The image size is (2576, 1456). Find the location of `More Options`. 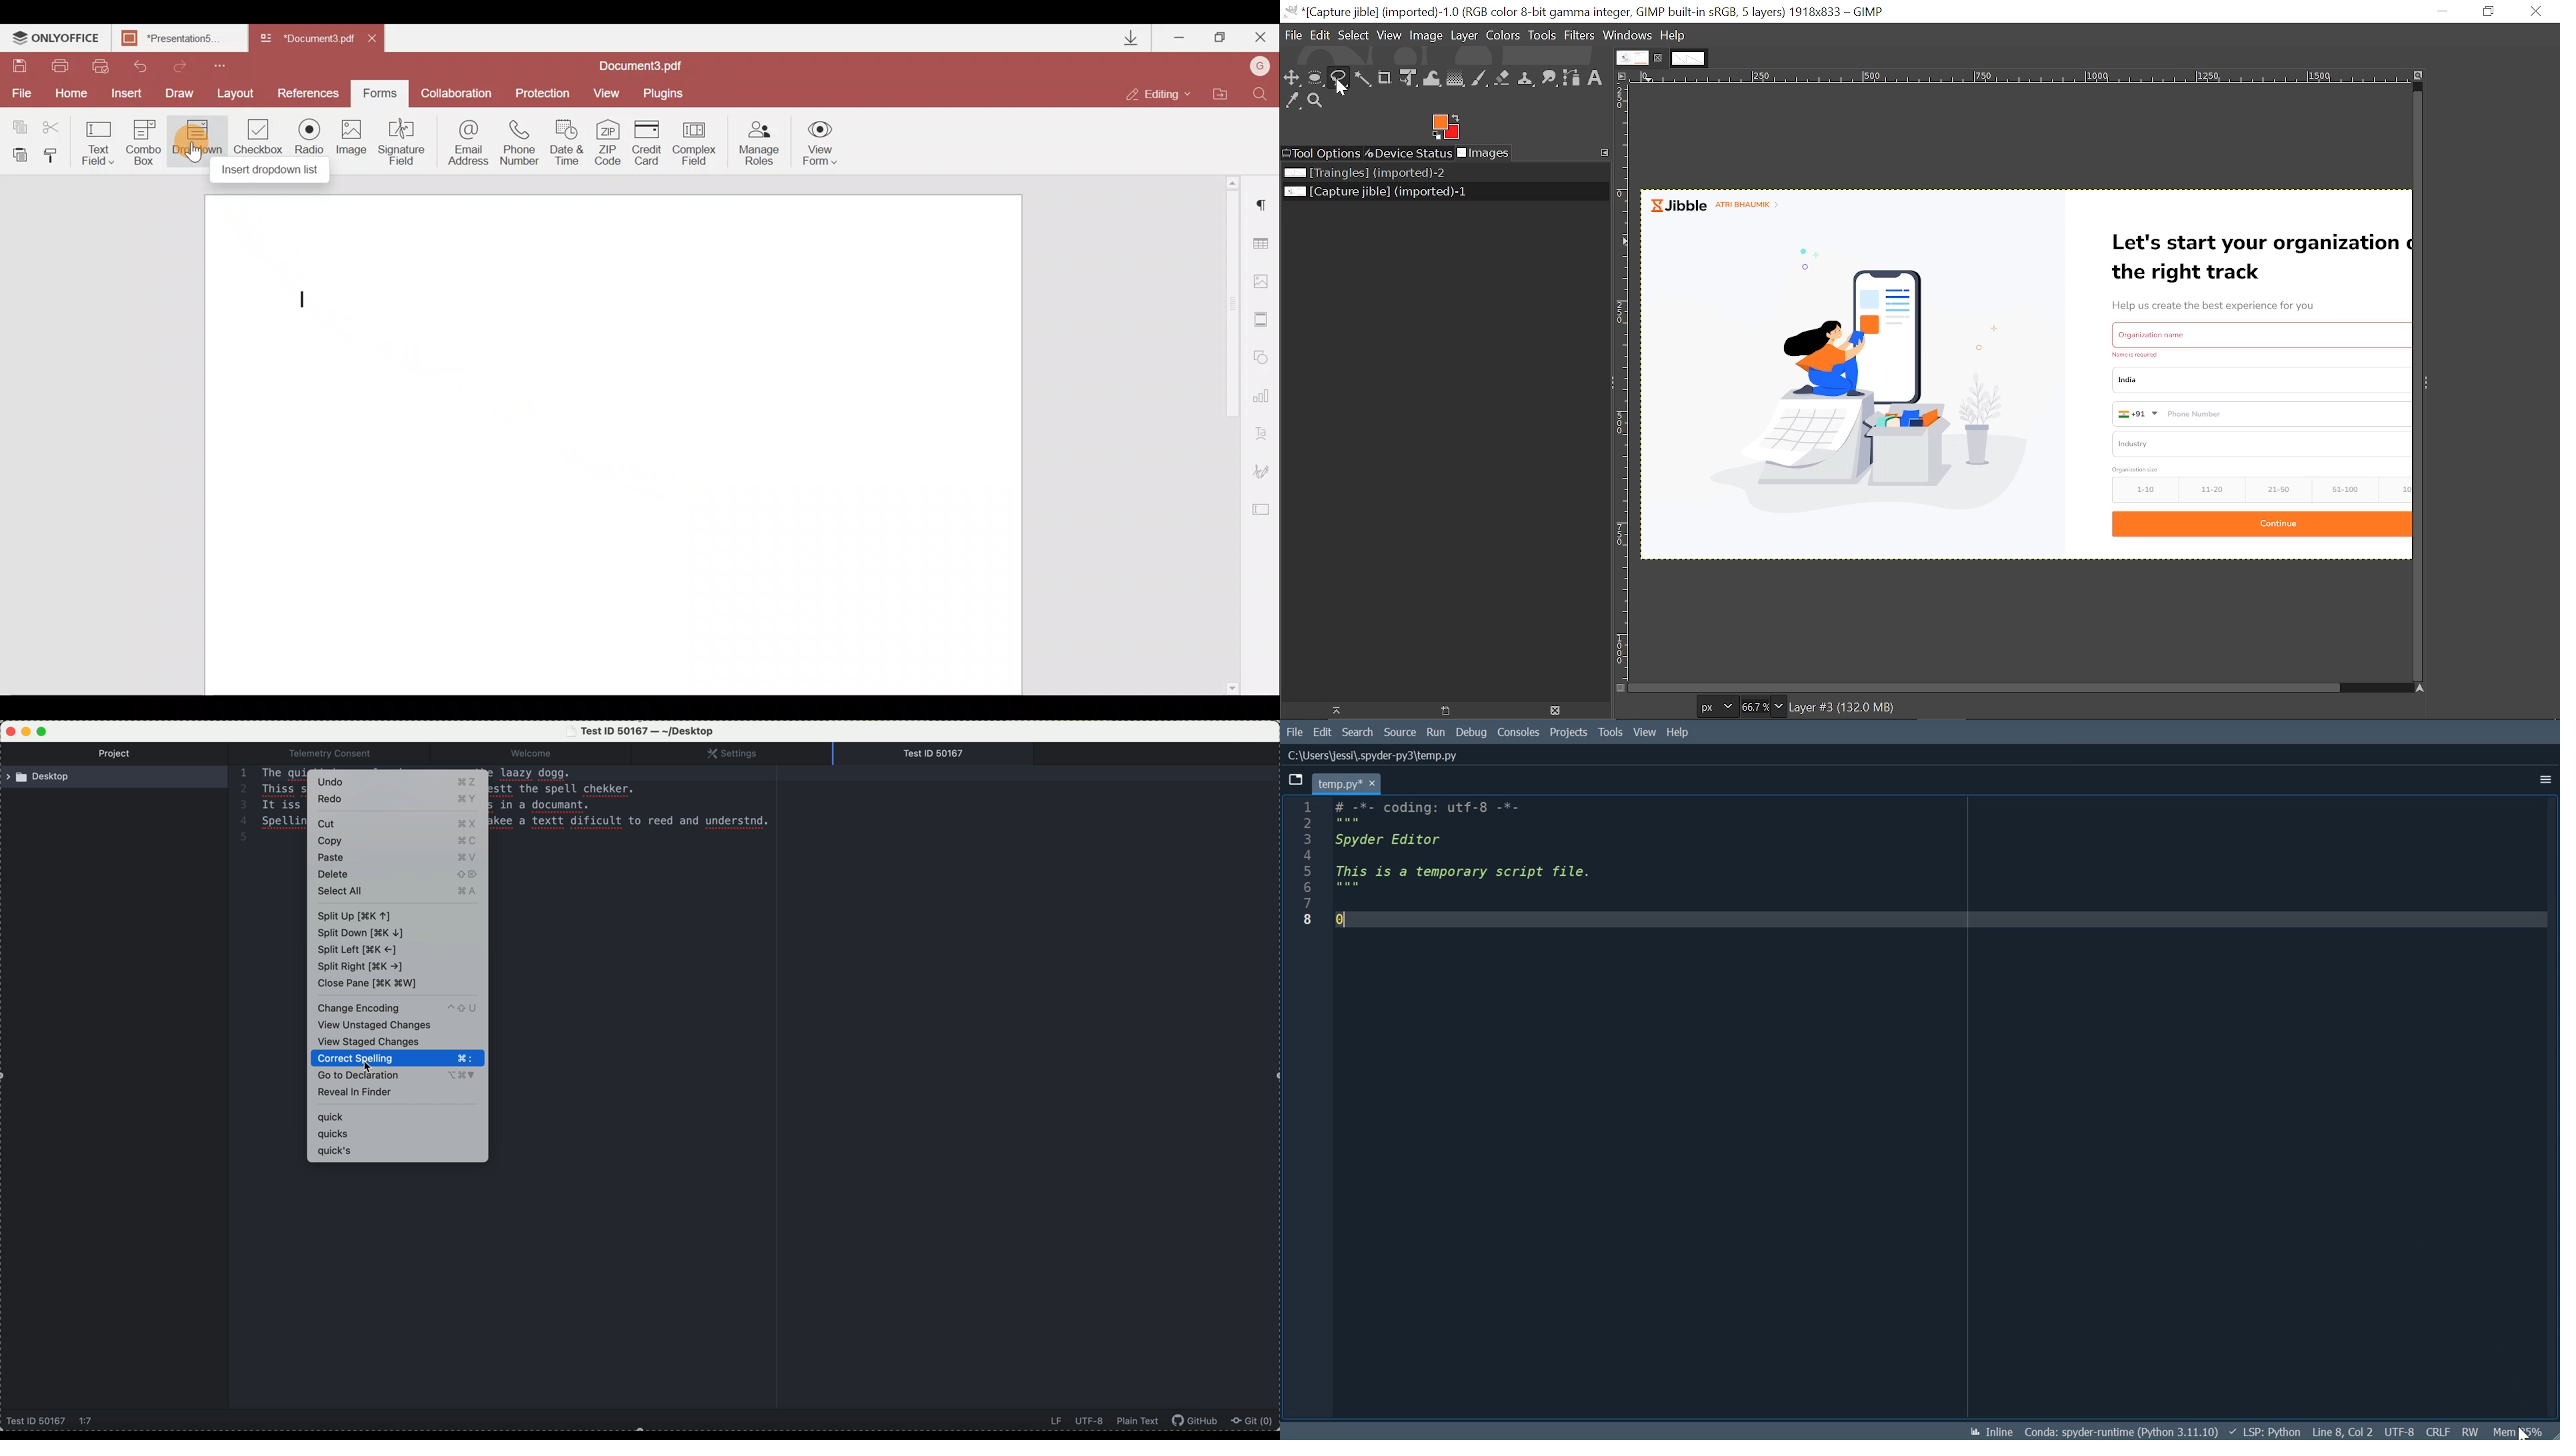

More Options is located at coordinates (2545, 780).